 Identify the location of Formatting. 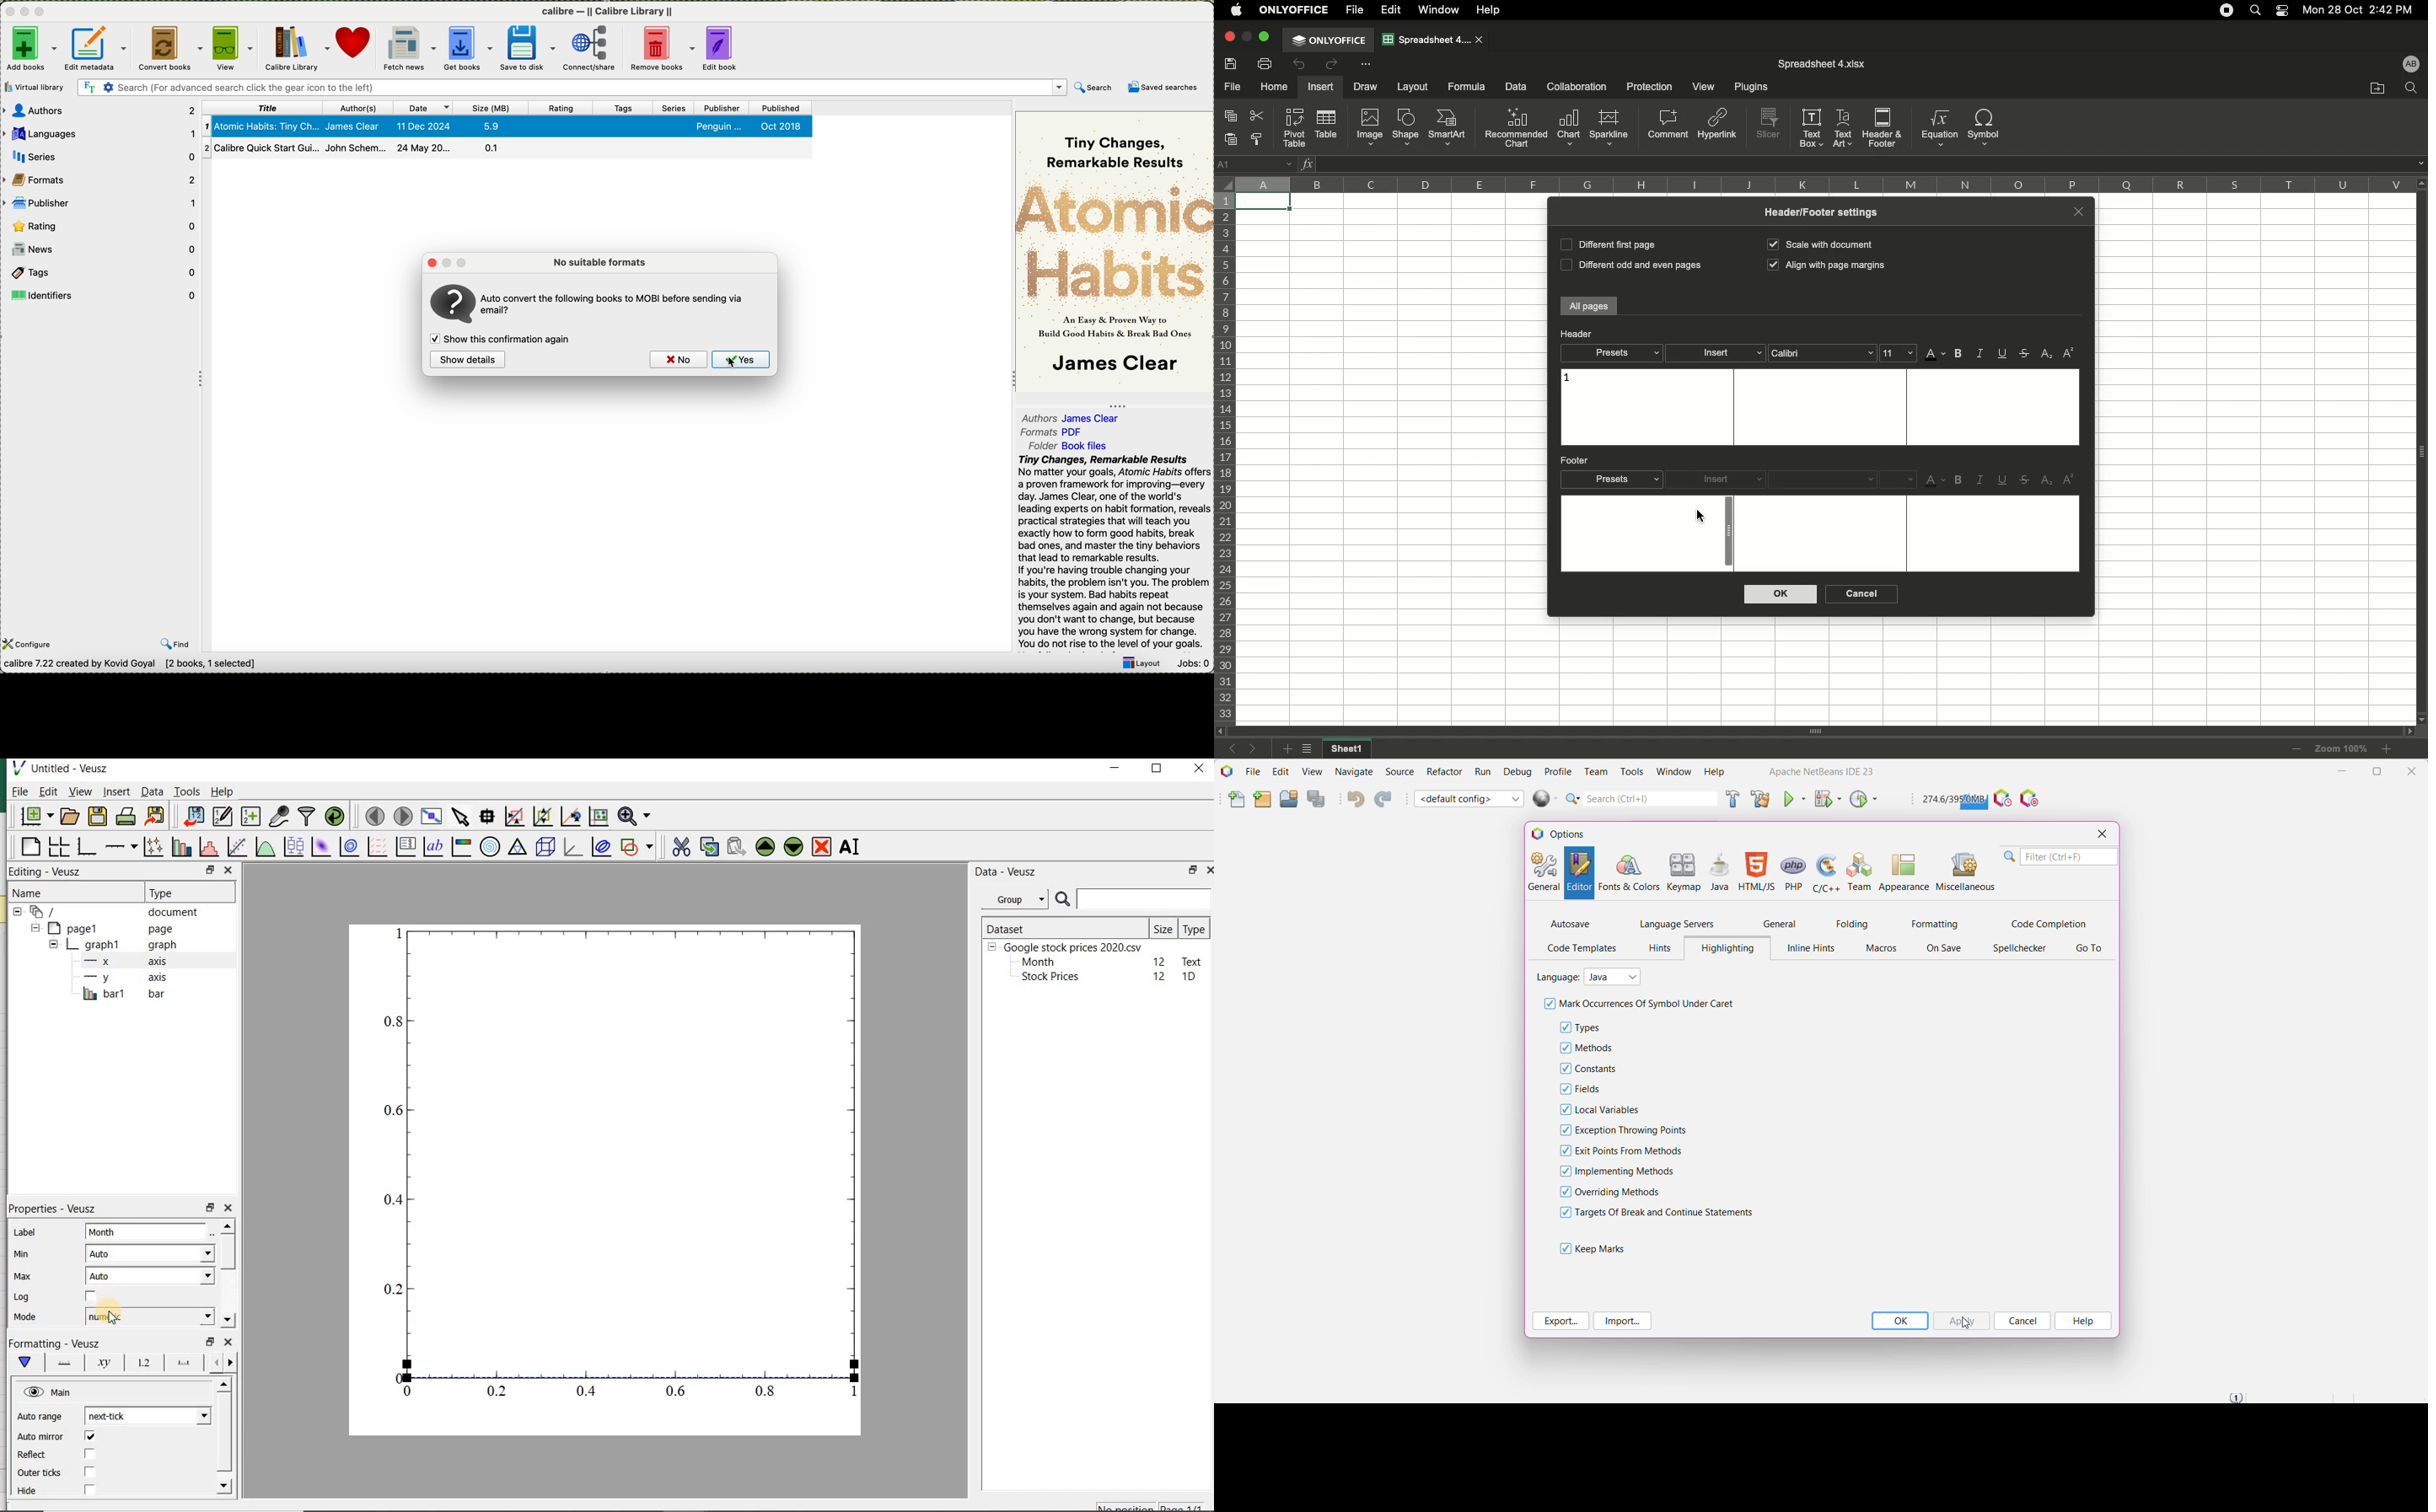
(1933, 923).